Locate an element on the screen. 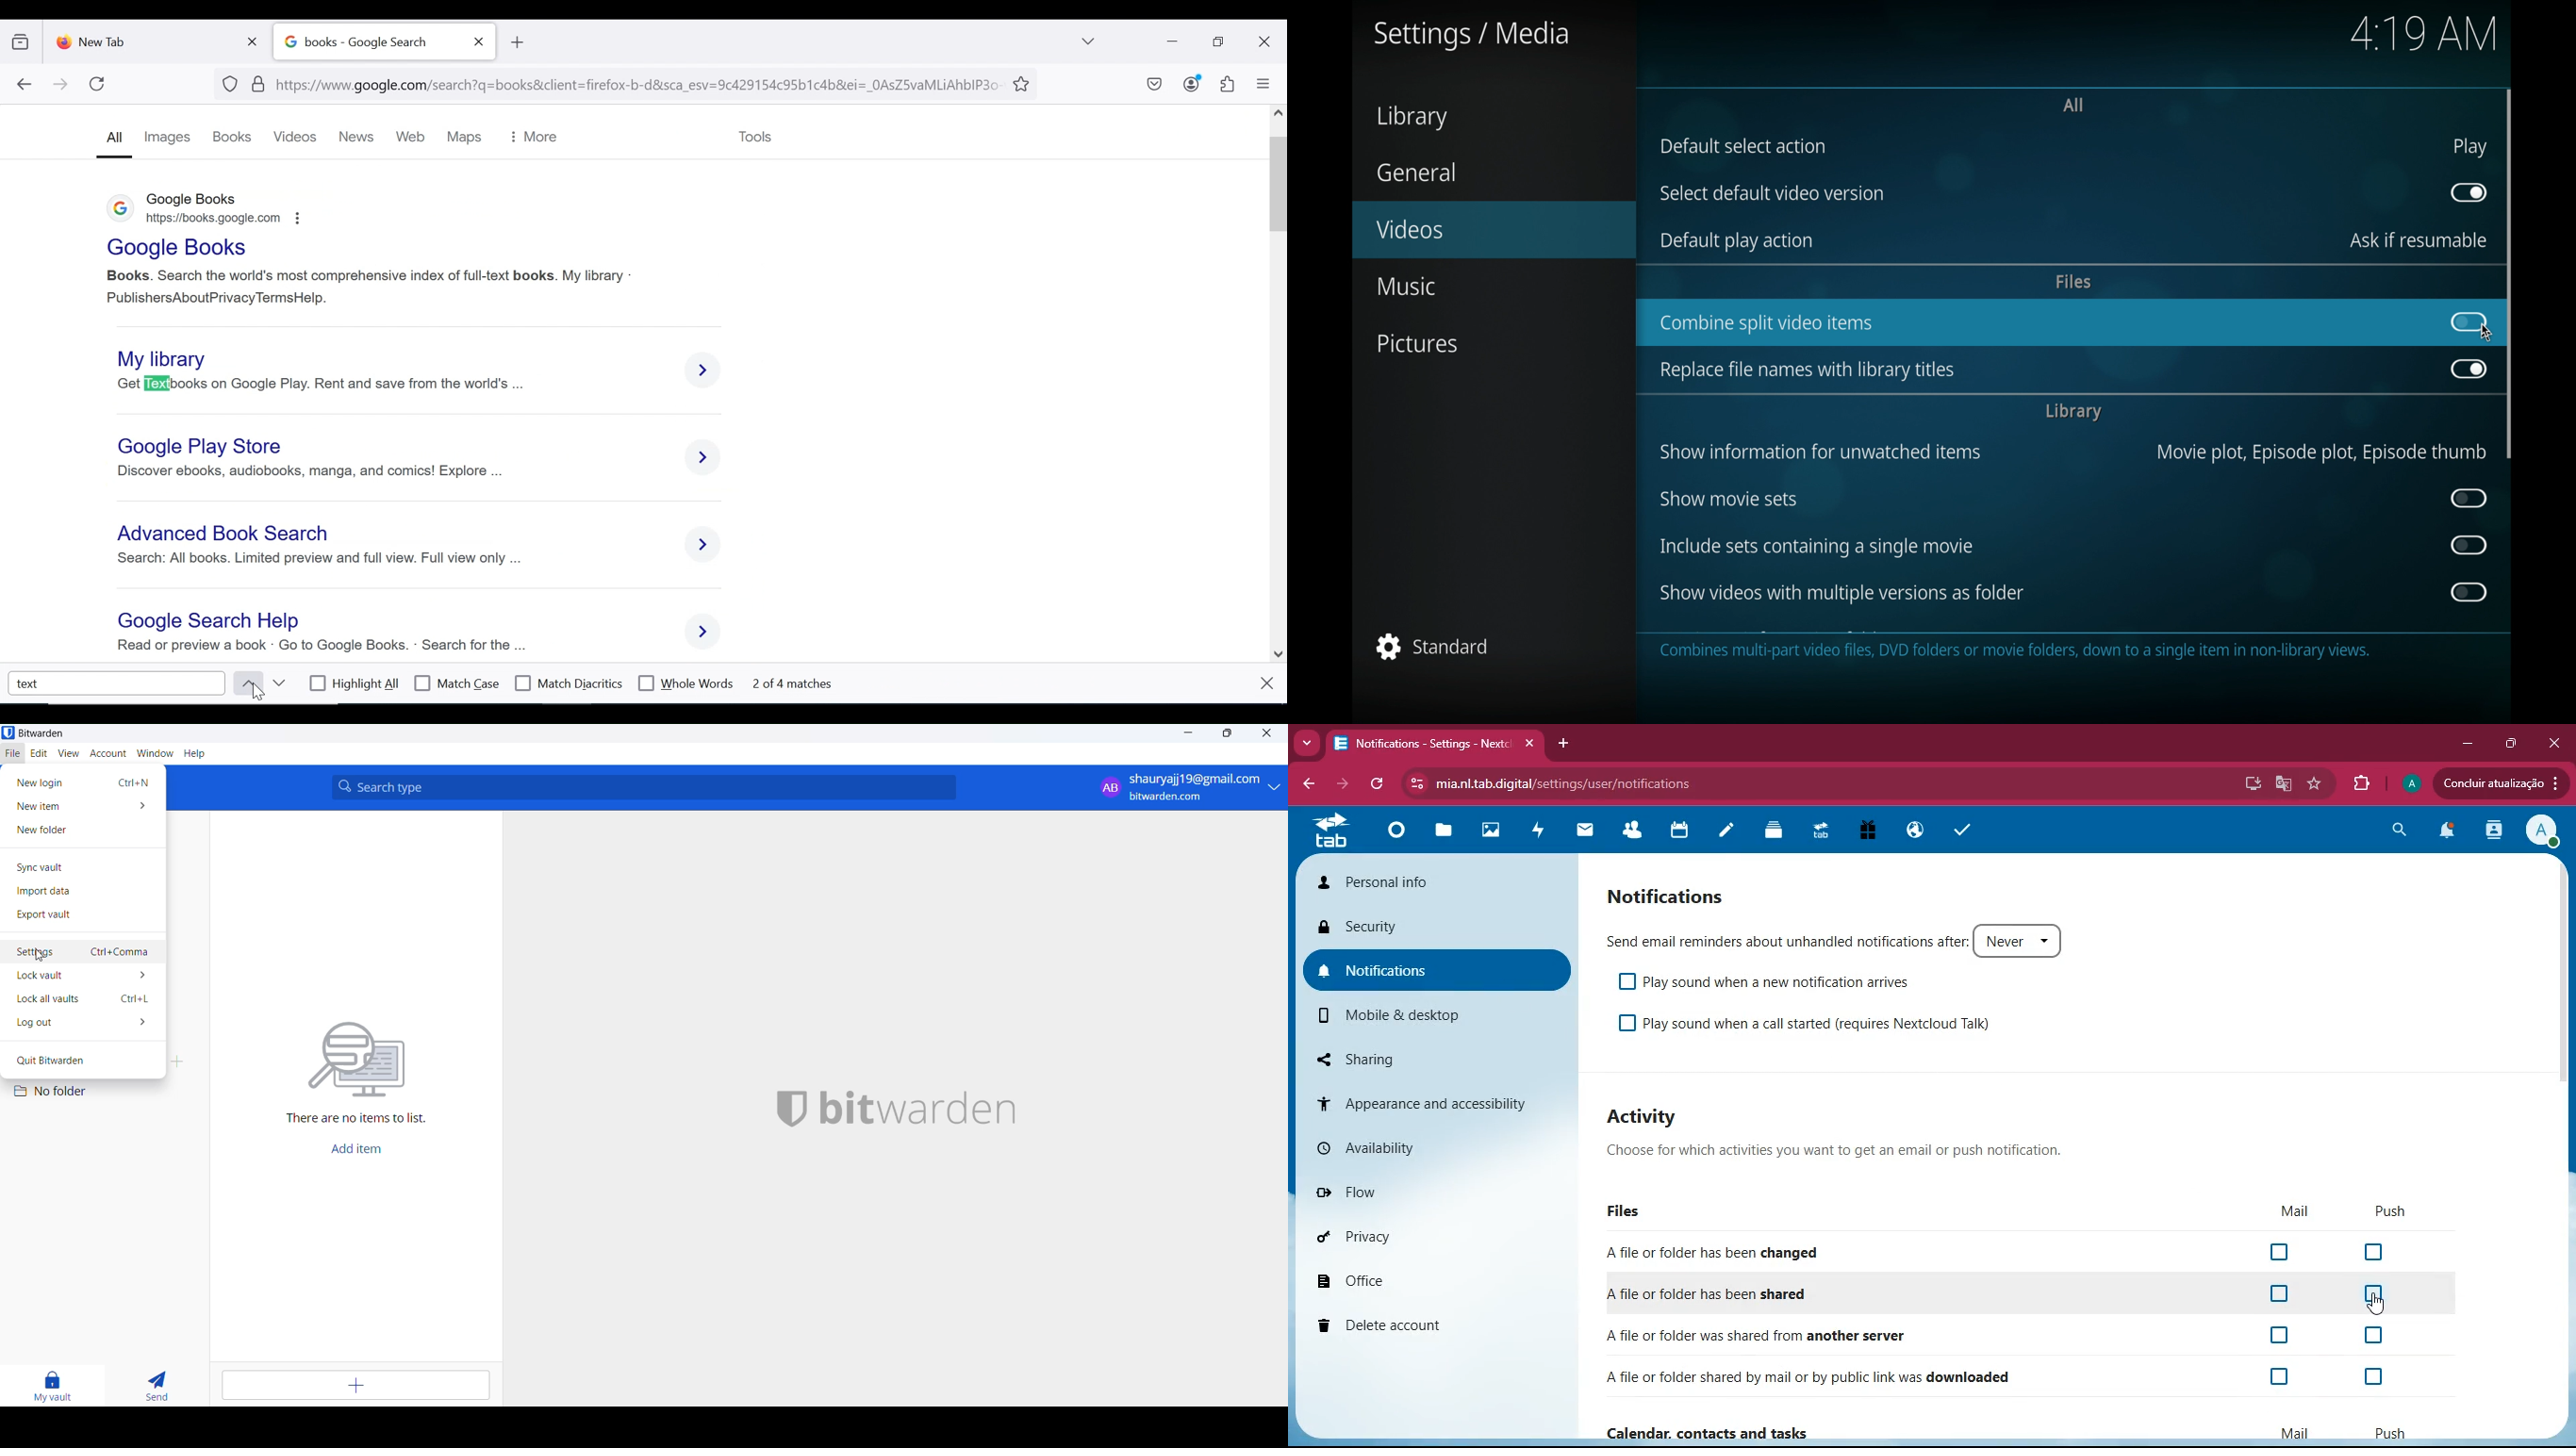 The width and height of the screenshot is (2576, 1456). view is located at coordinates (68, 754).